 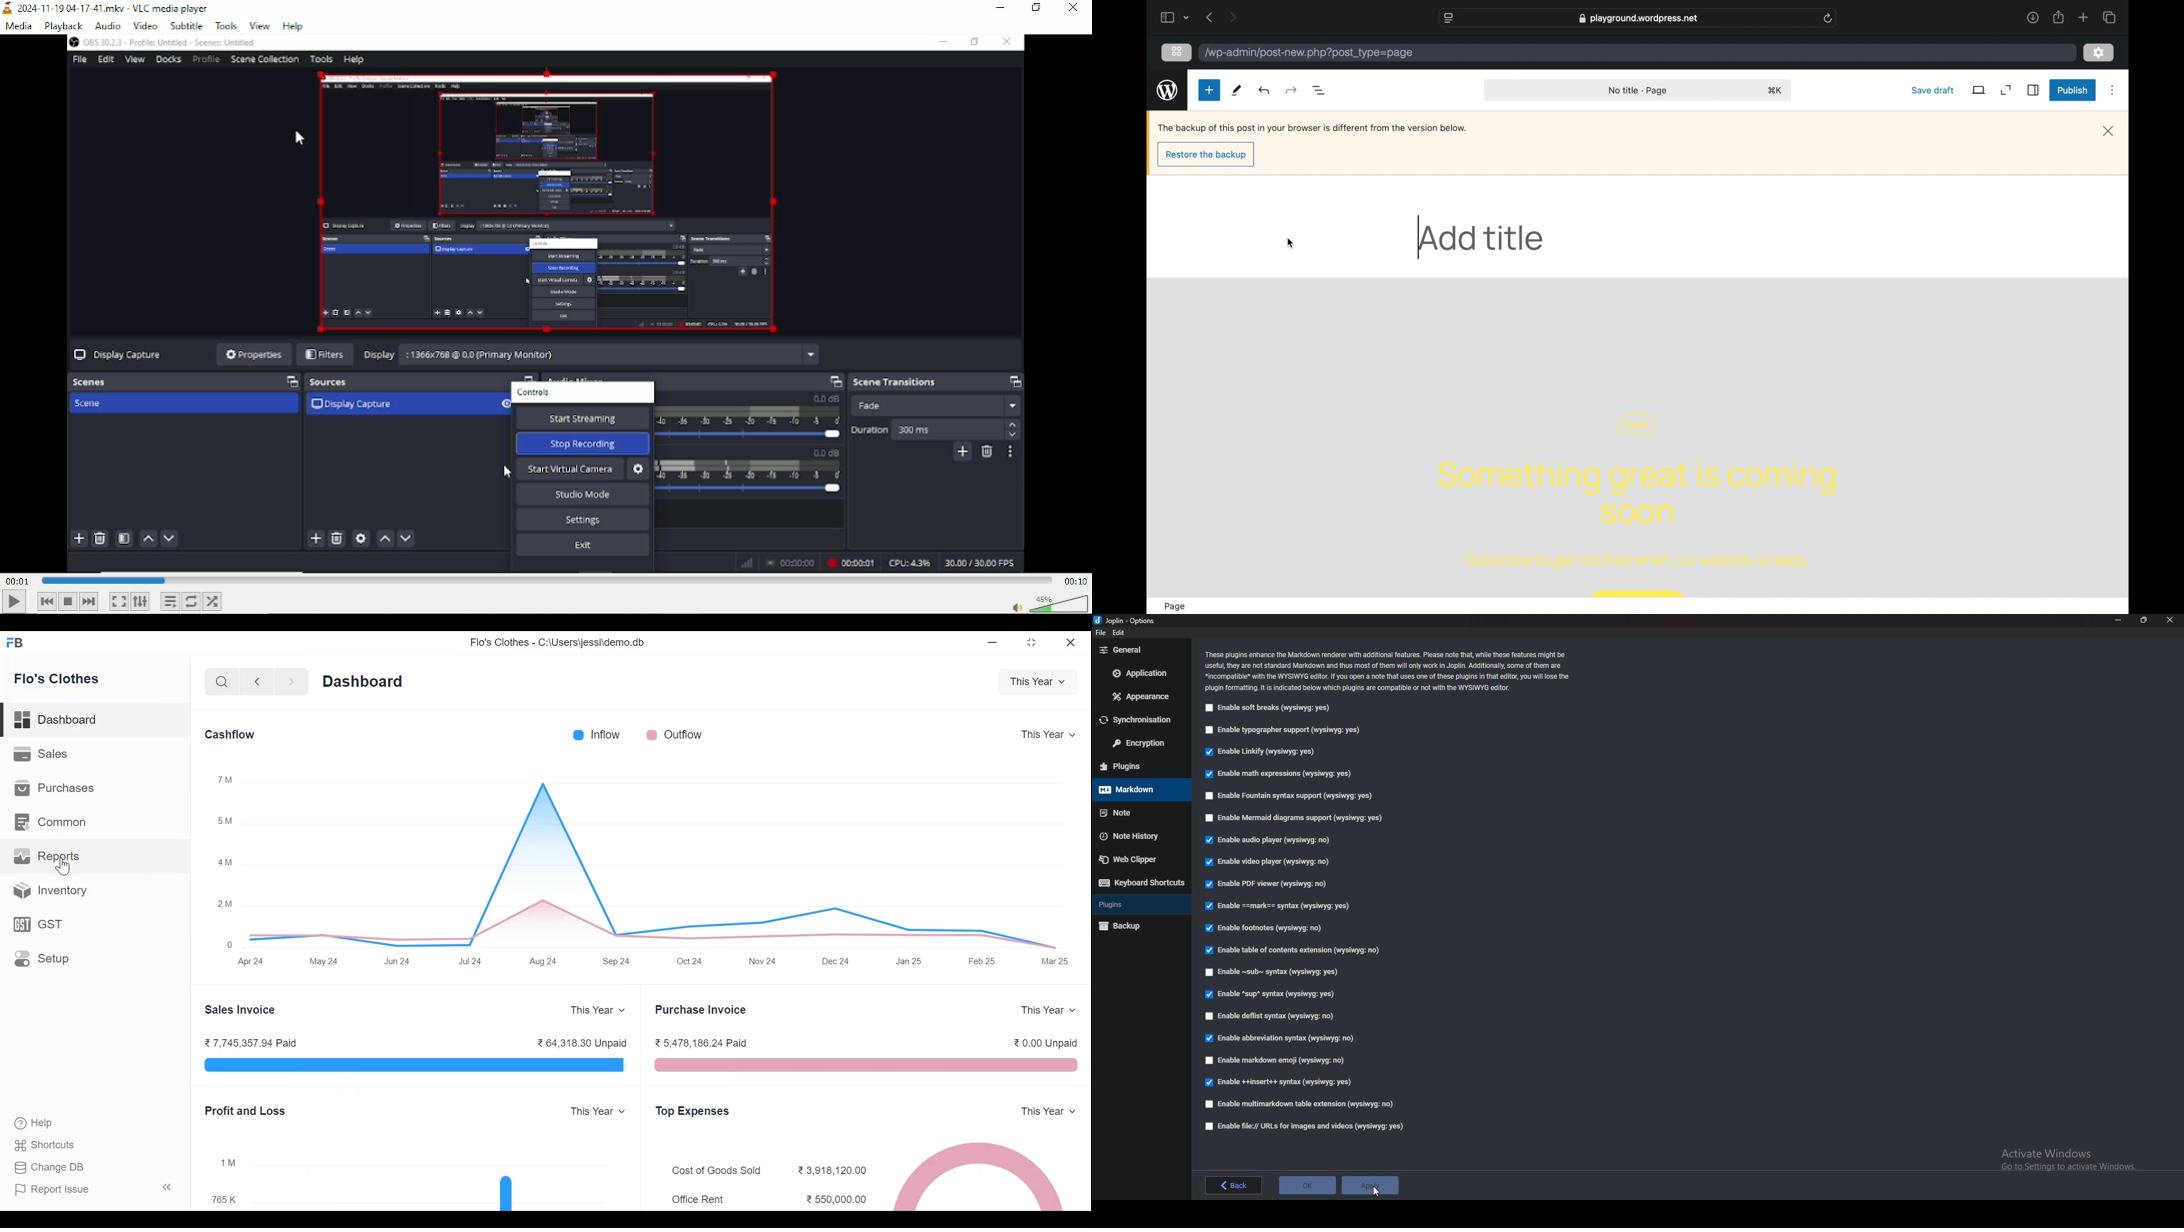 I want to click on cashflow, so click(x=231, y=734).